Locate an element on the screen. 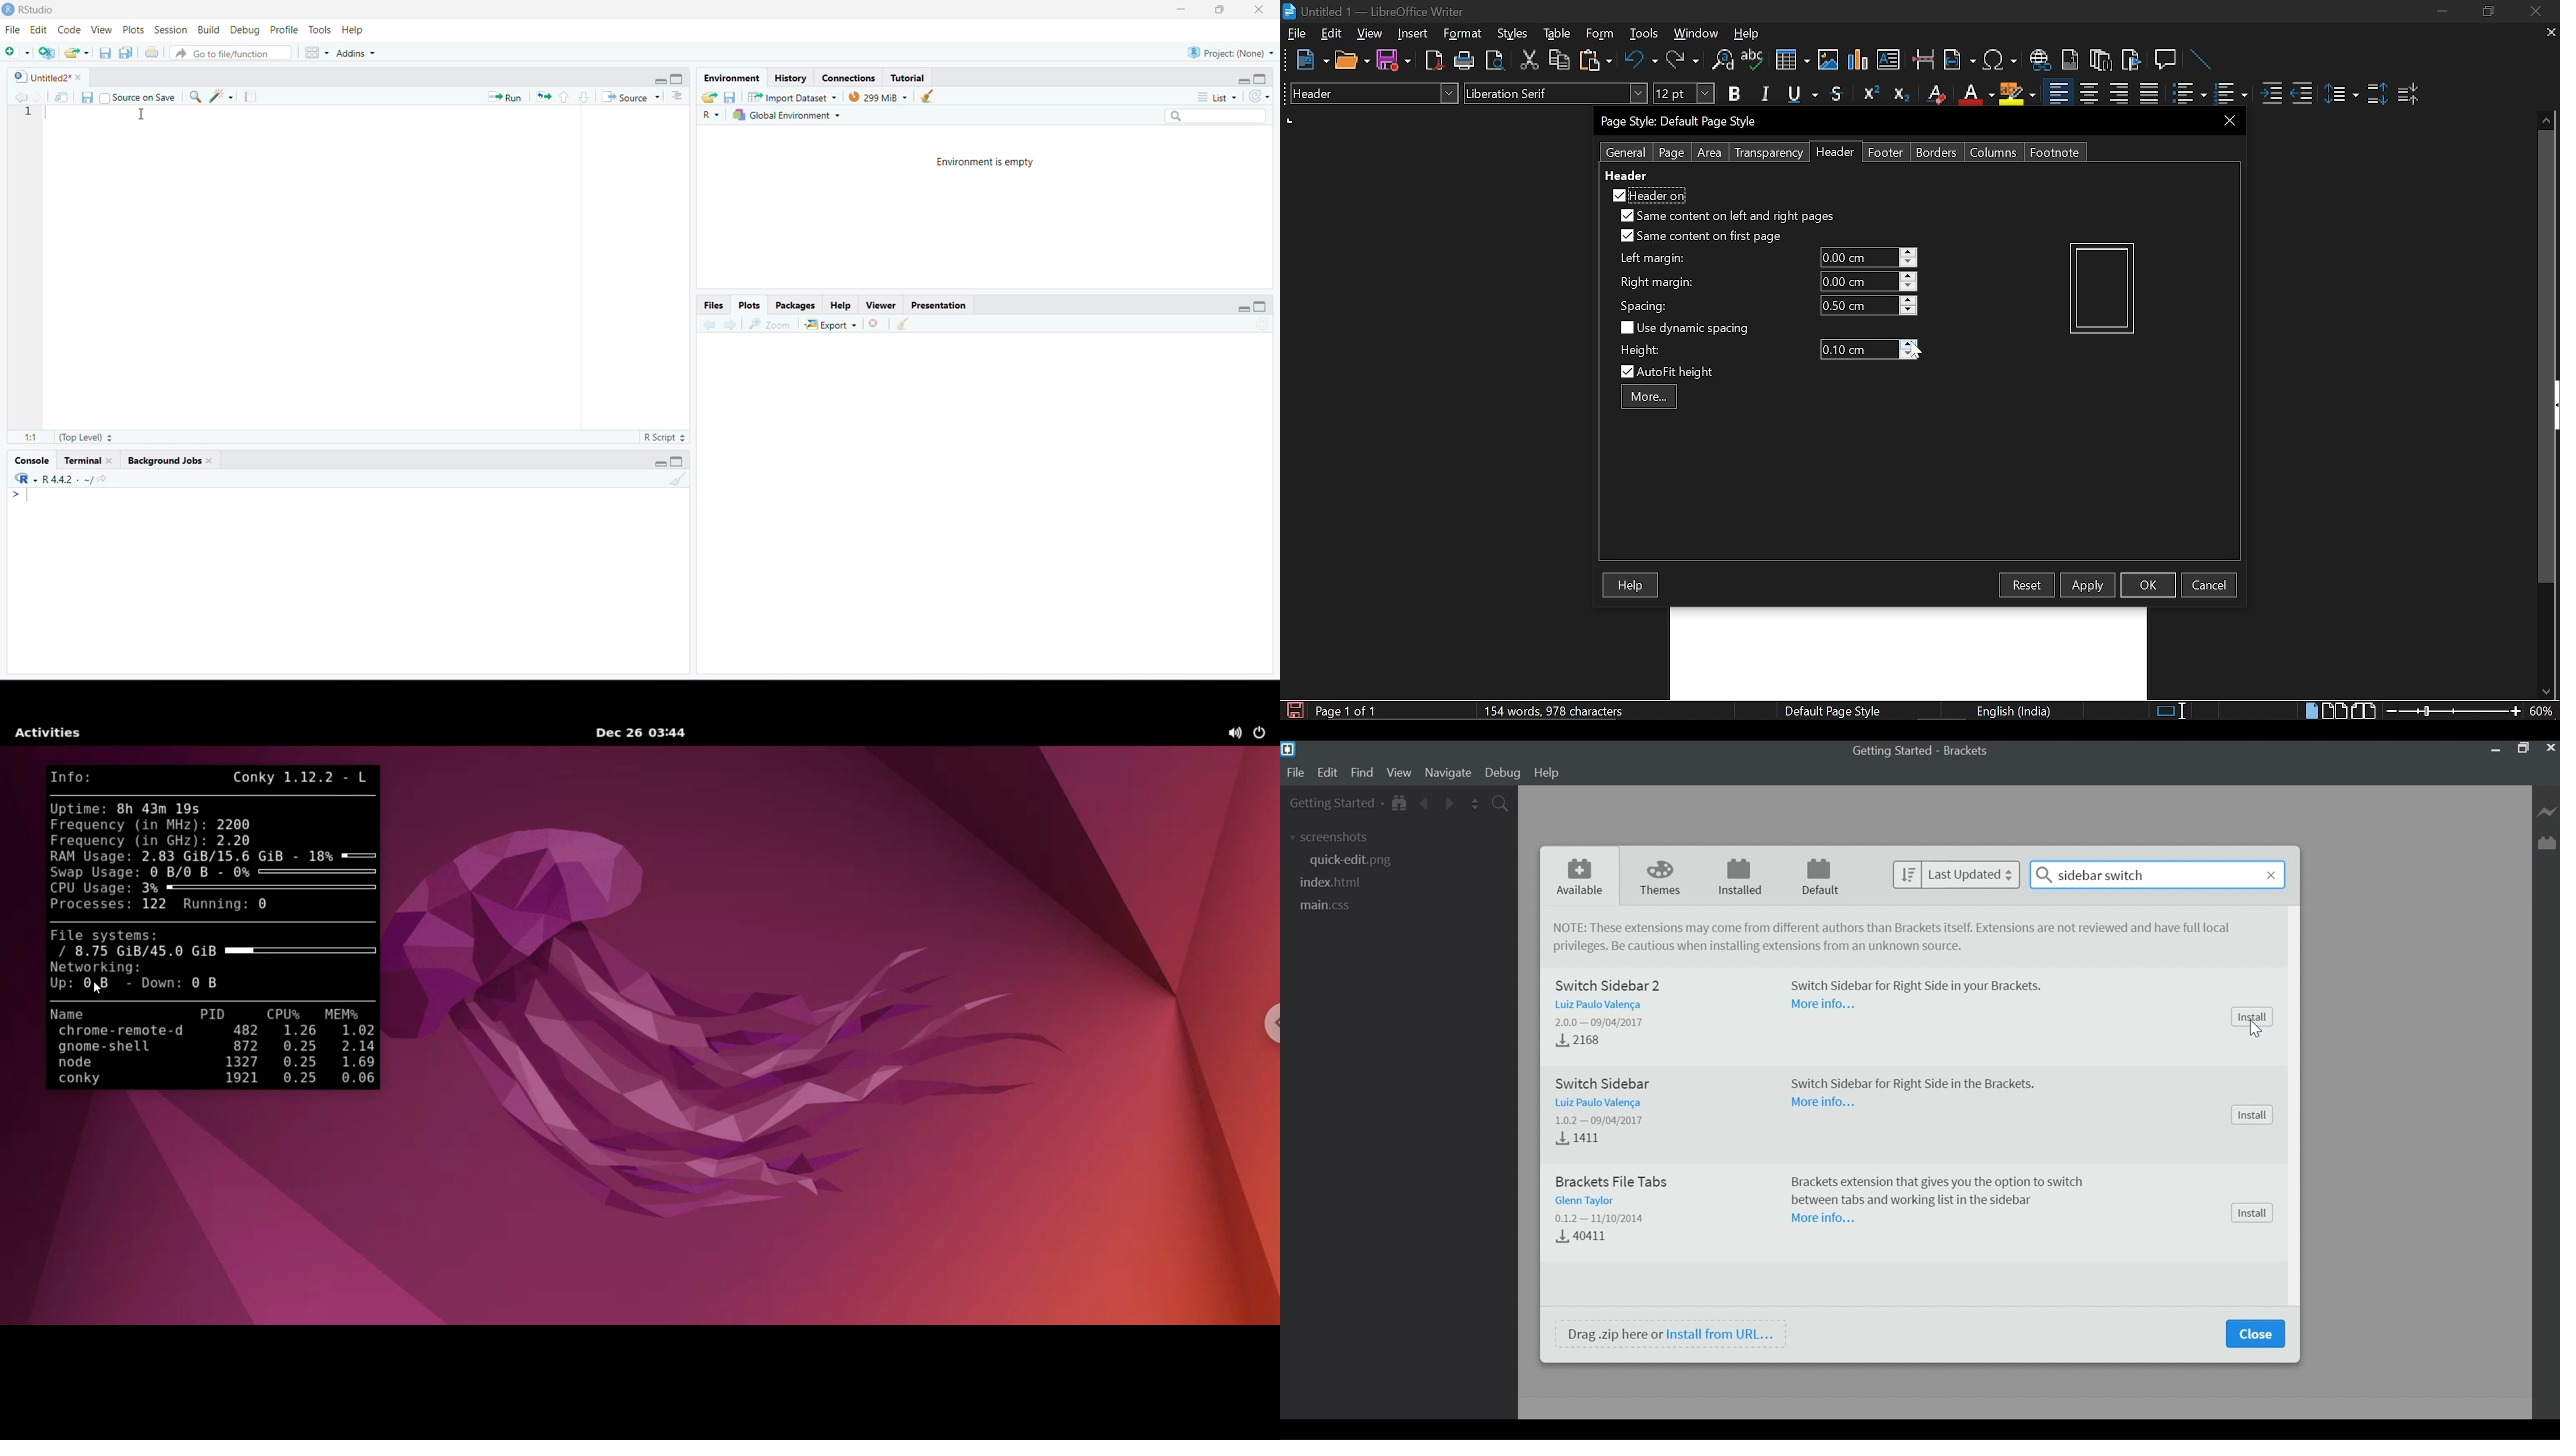 This screenshot has width=2576, height=1456. Close is located at coordinates (2549, 749).